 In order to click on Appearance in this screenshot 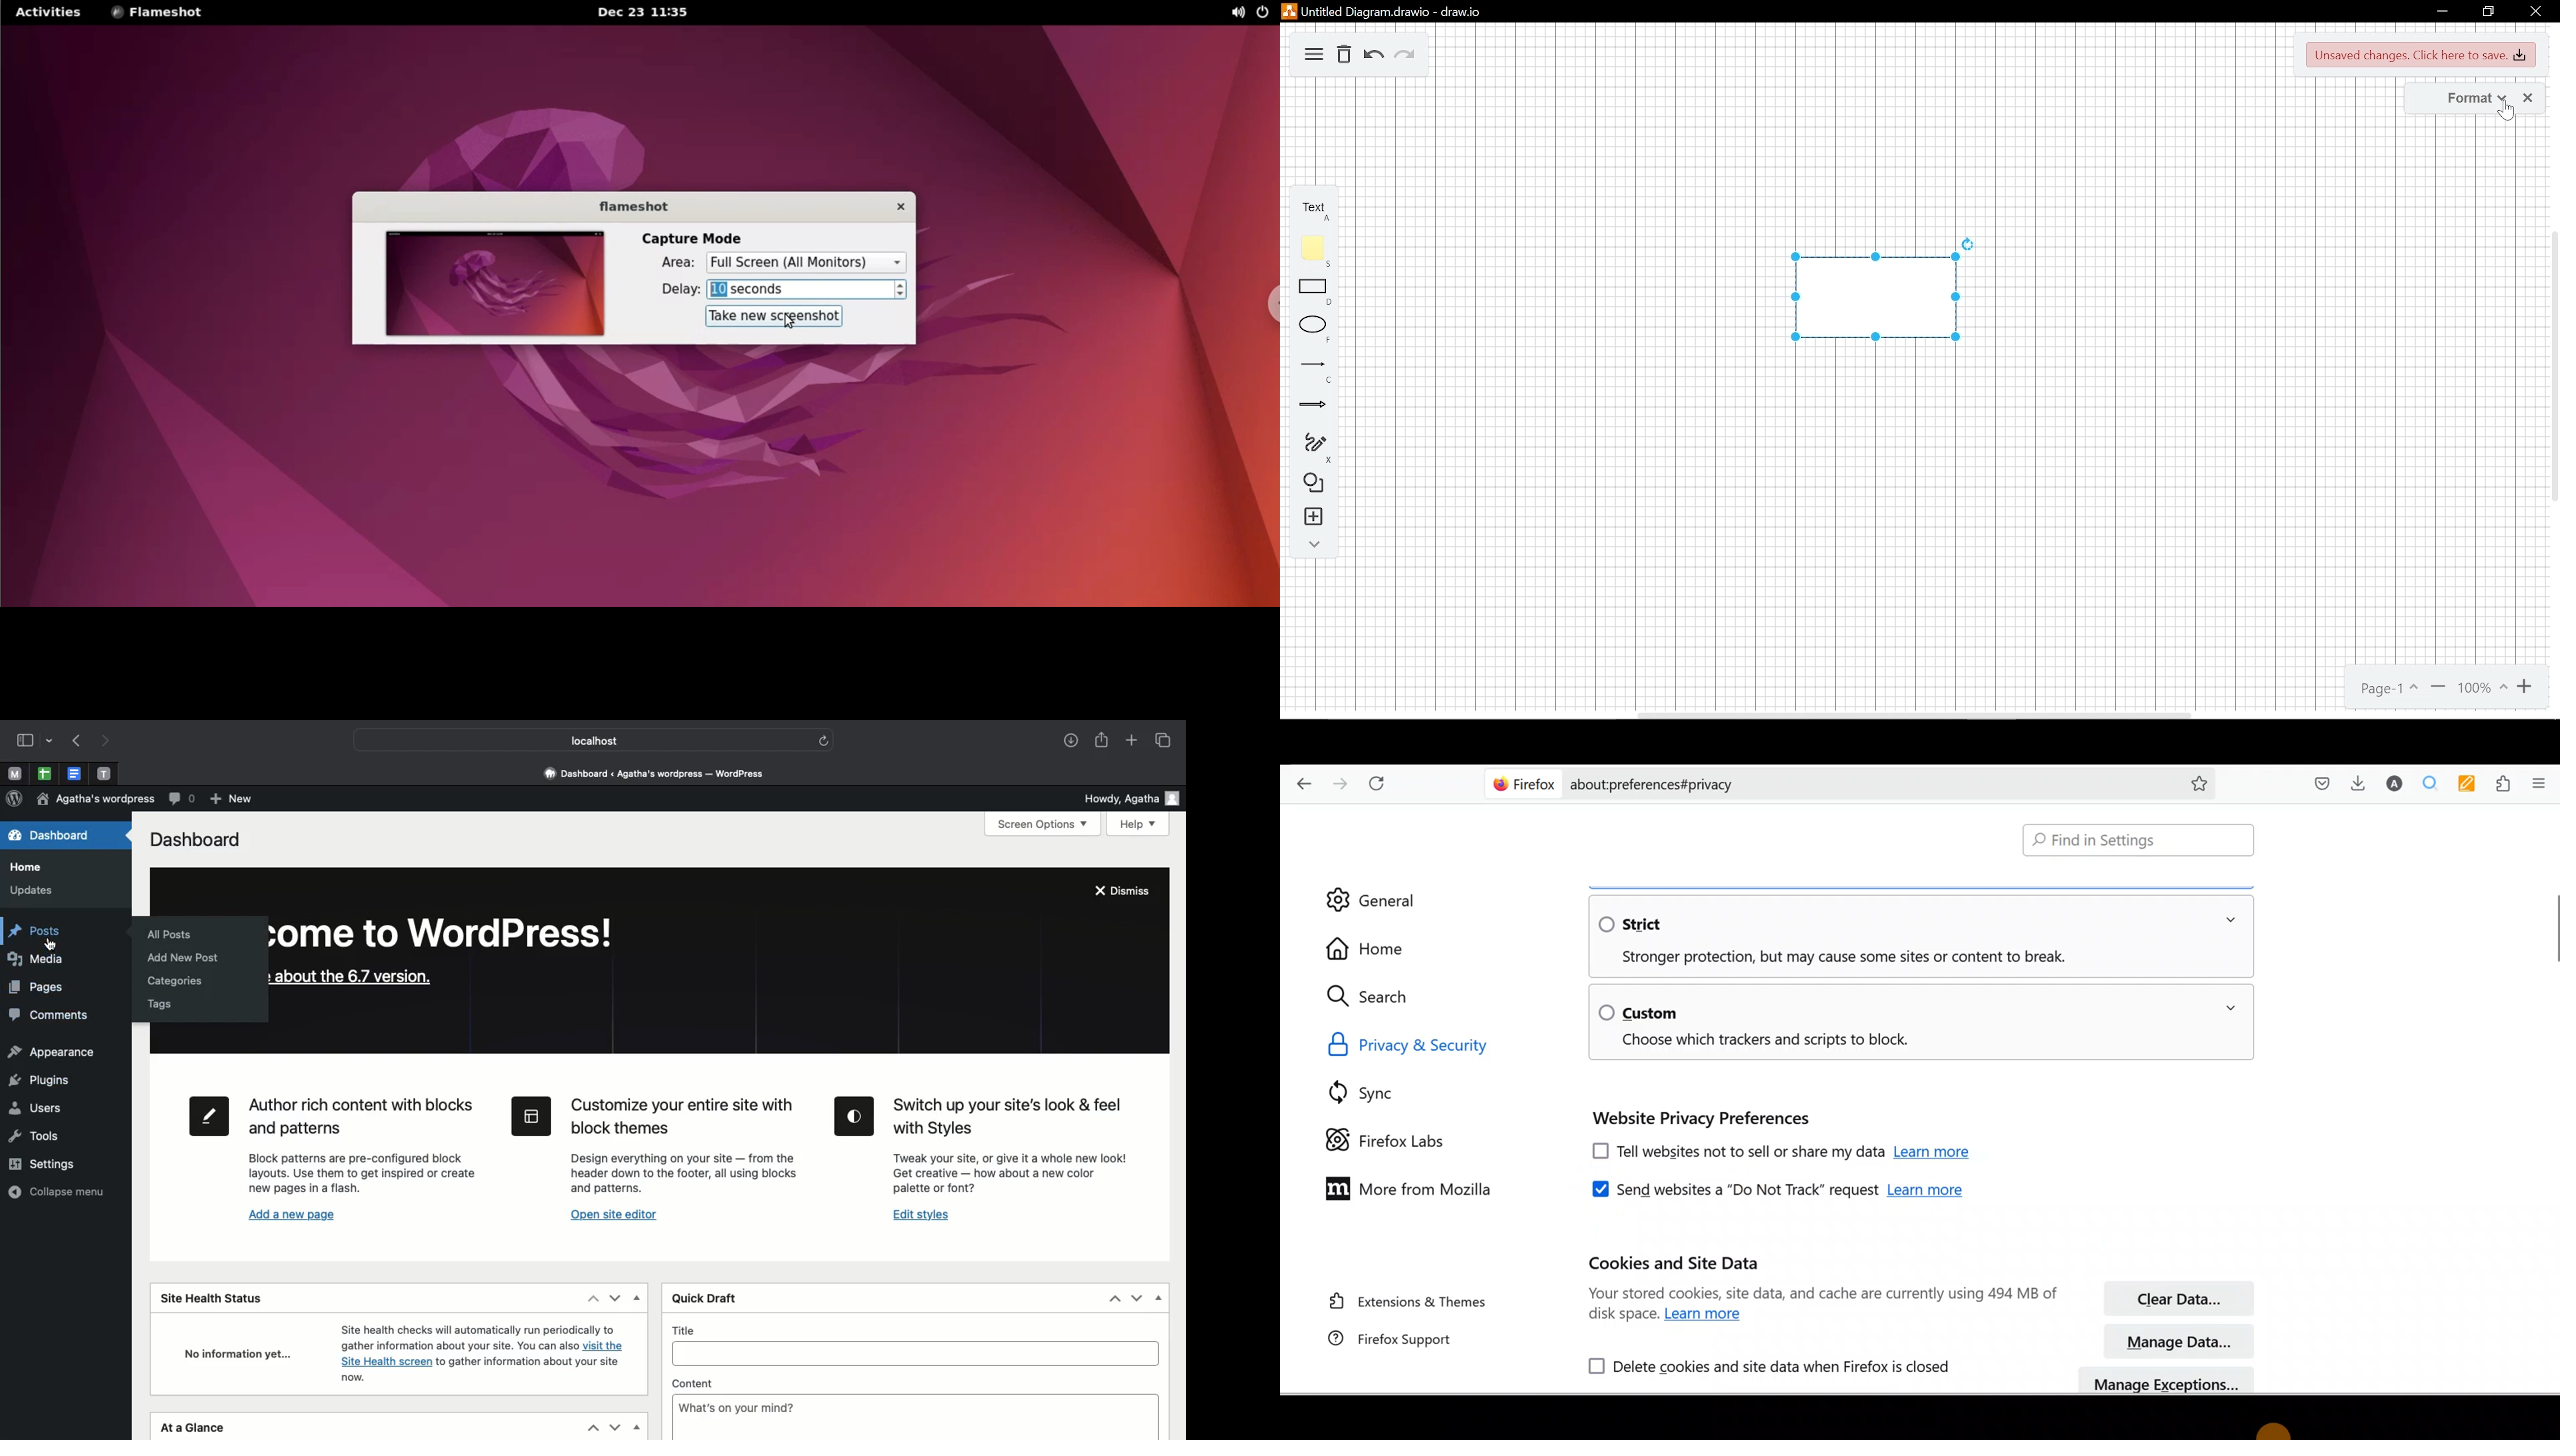, I will do `click(50, 1054)`.